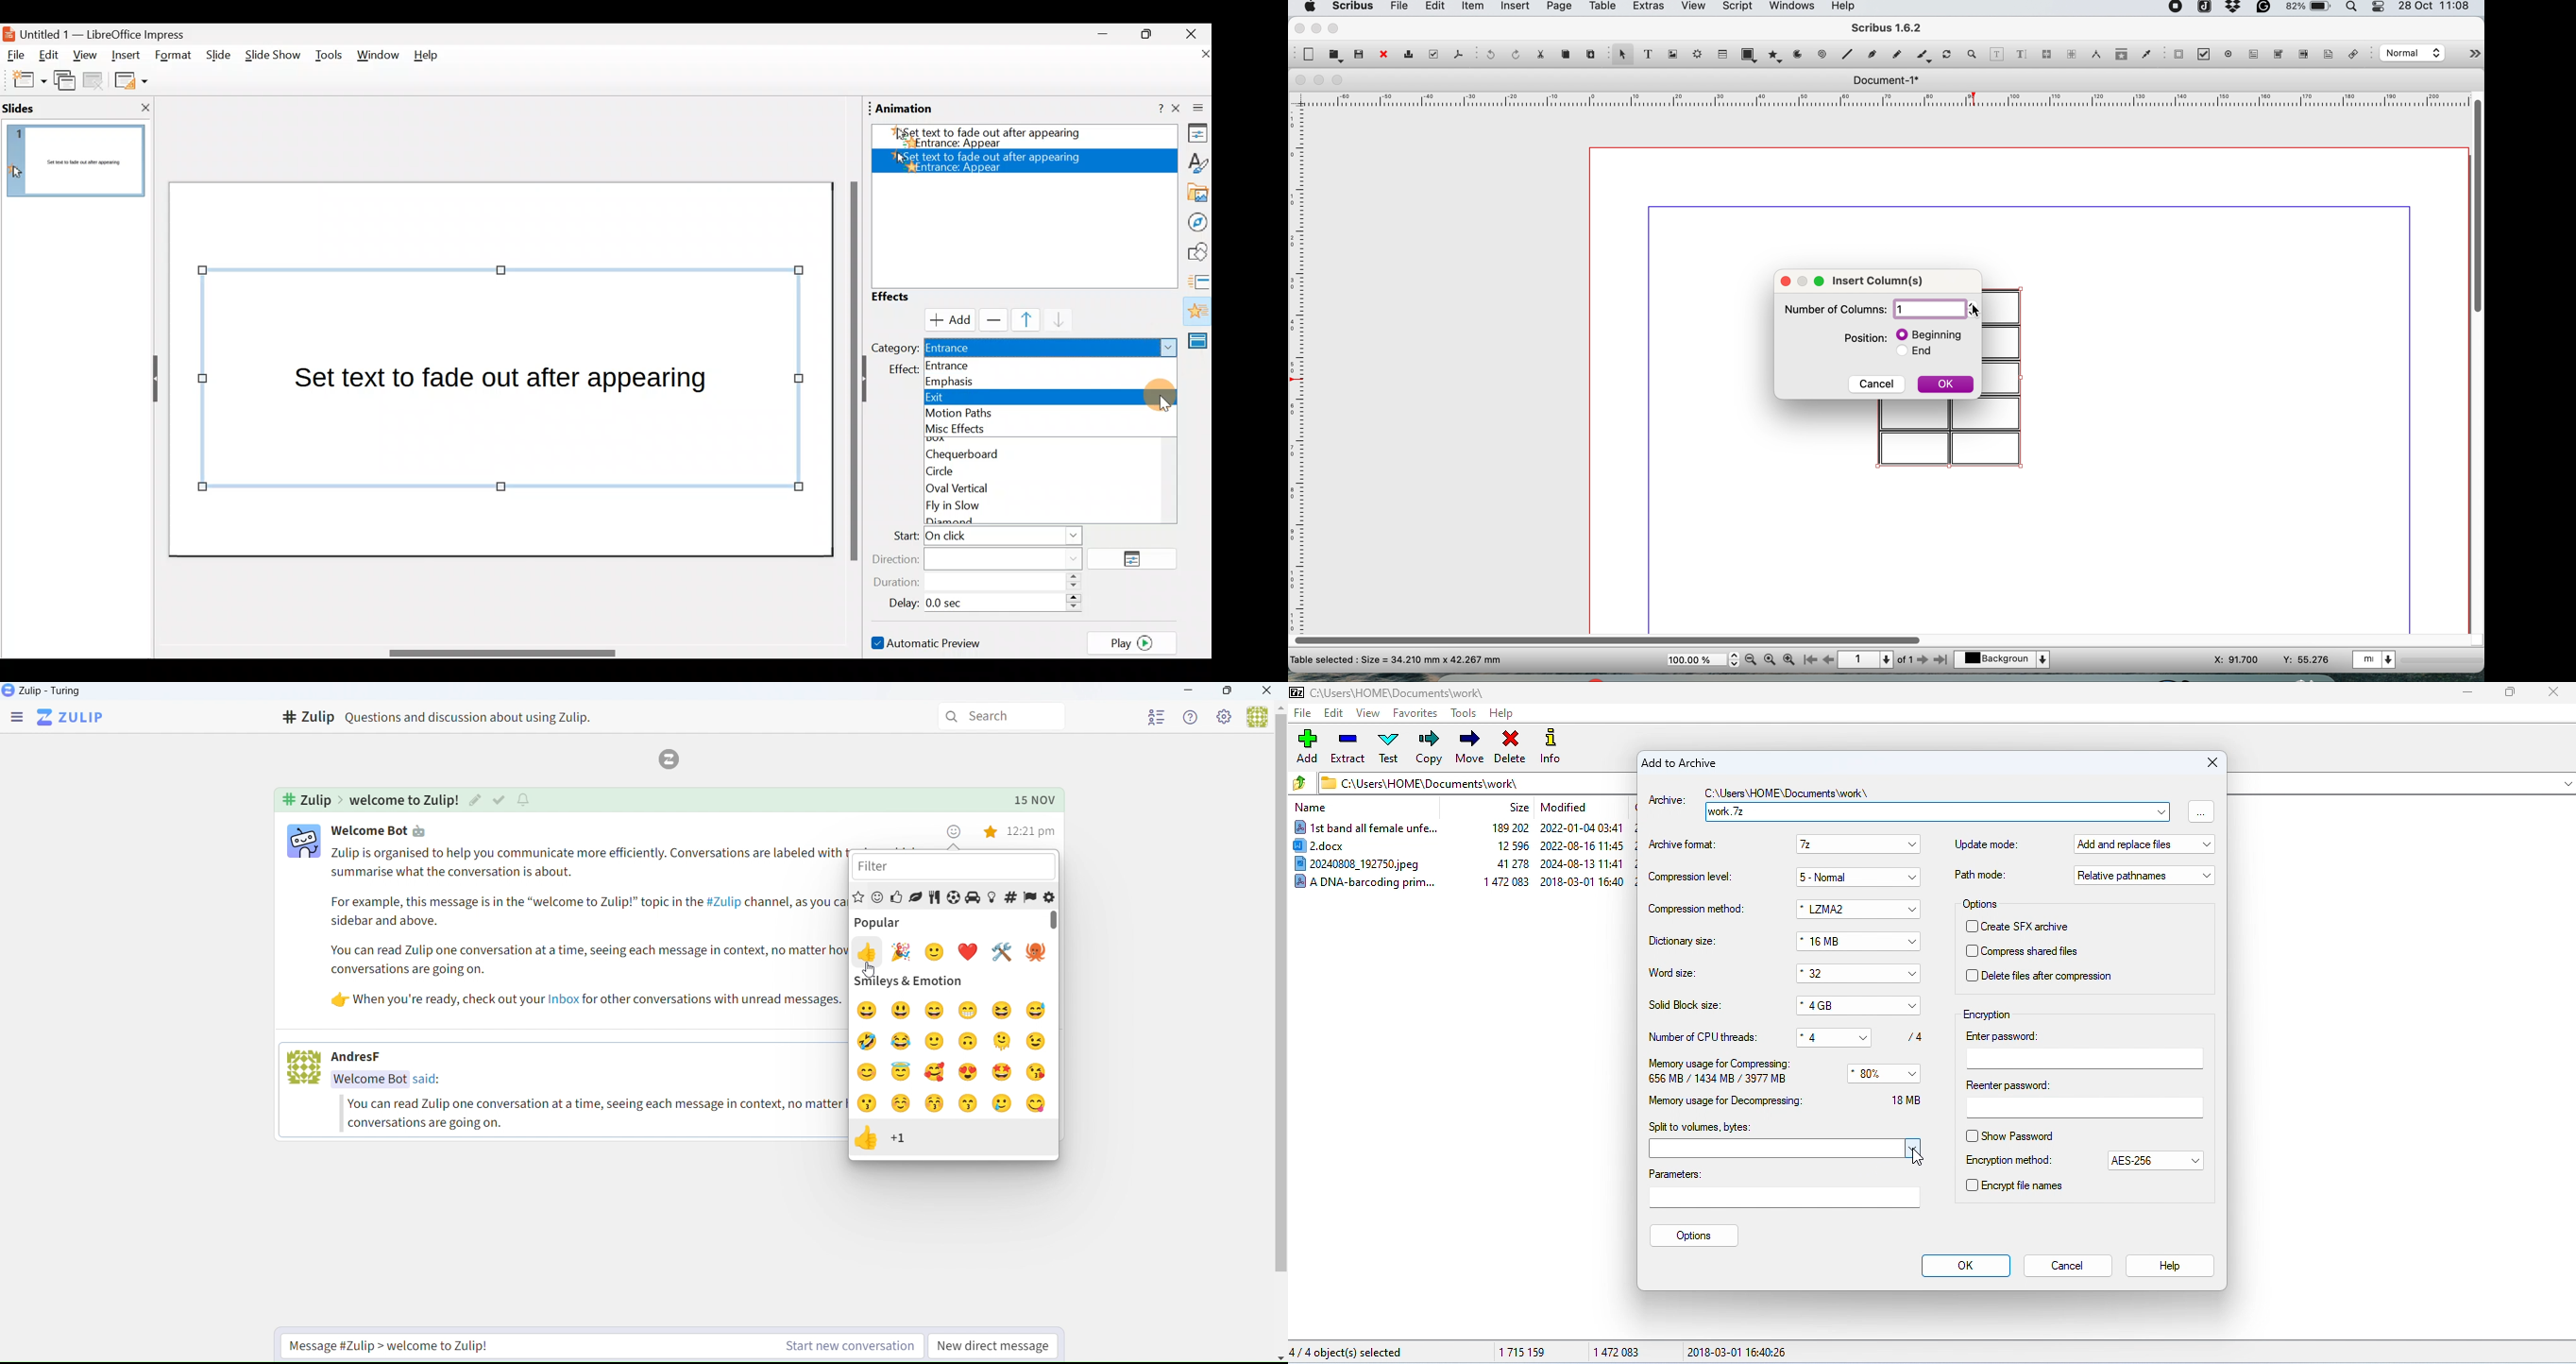  Describe the element at coordinates (1877, 281) in the screenshot. I see `insert columns` at that location.